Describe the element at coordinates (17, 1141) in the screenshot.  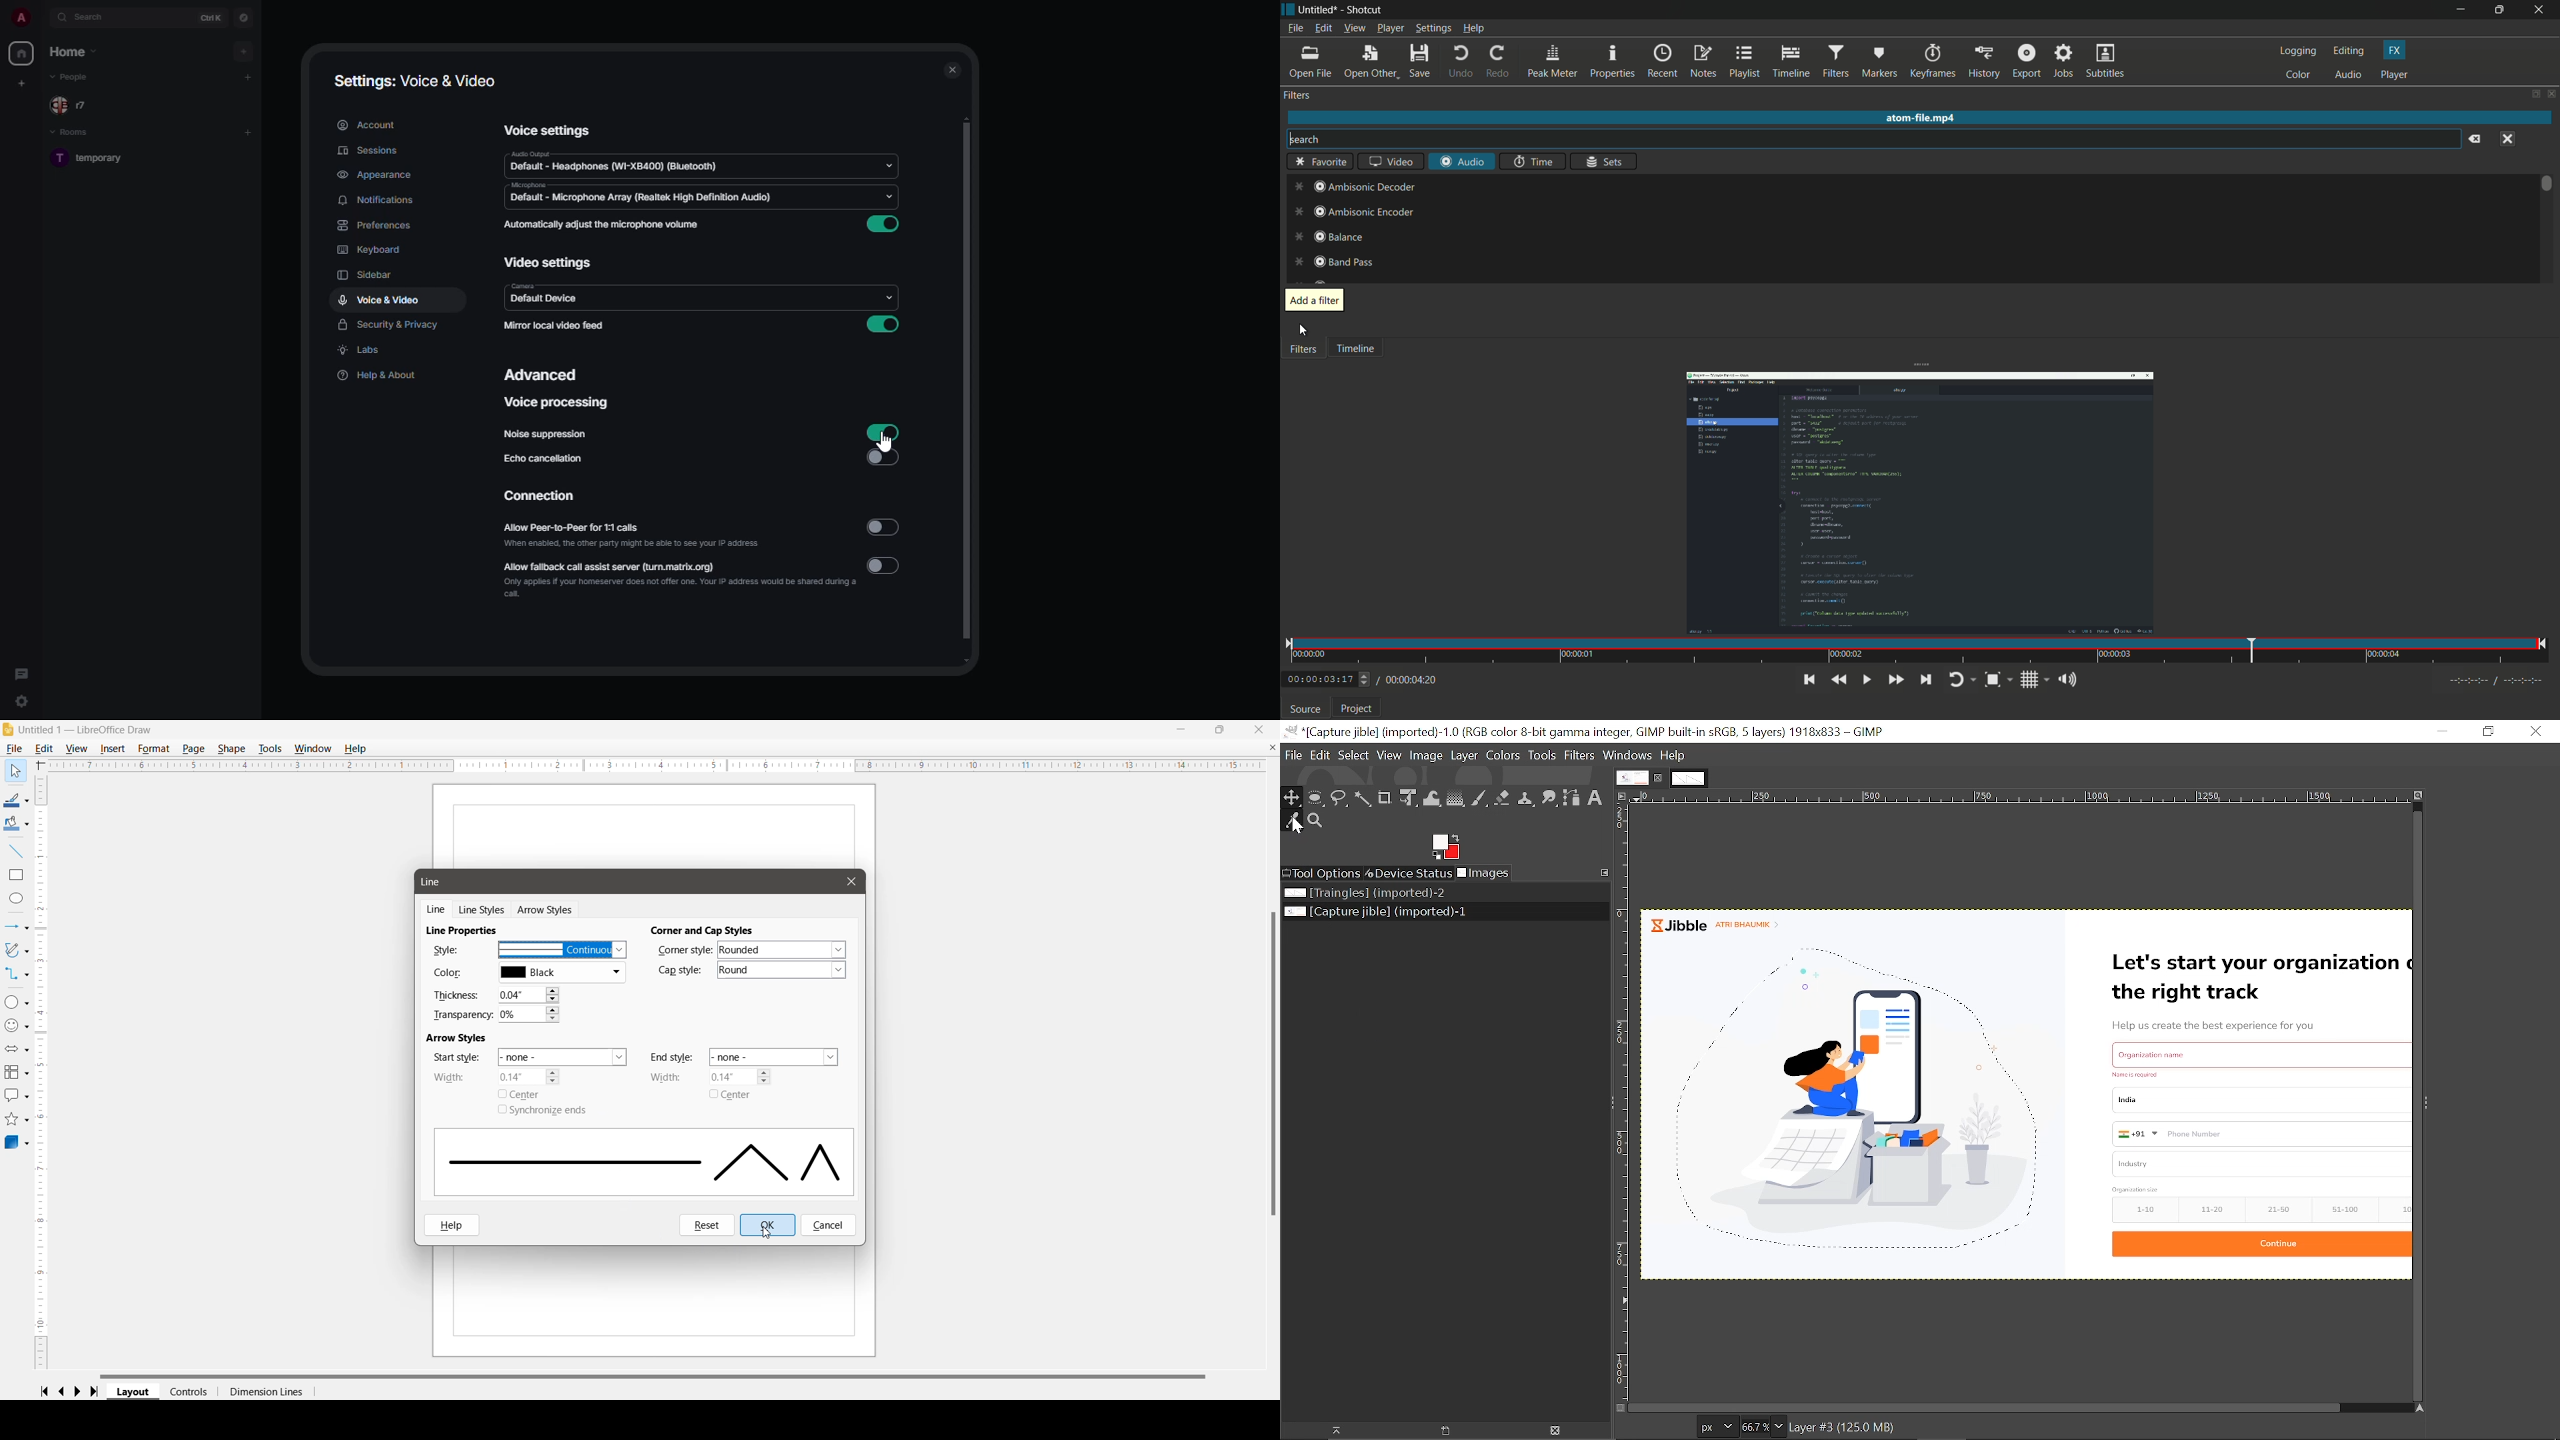
I see `3D Objects` at that location.